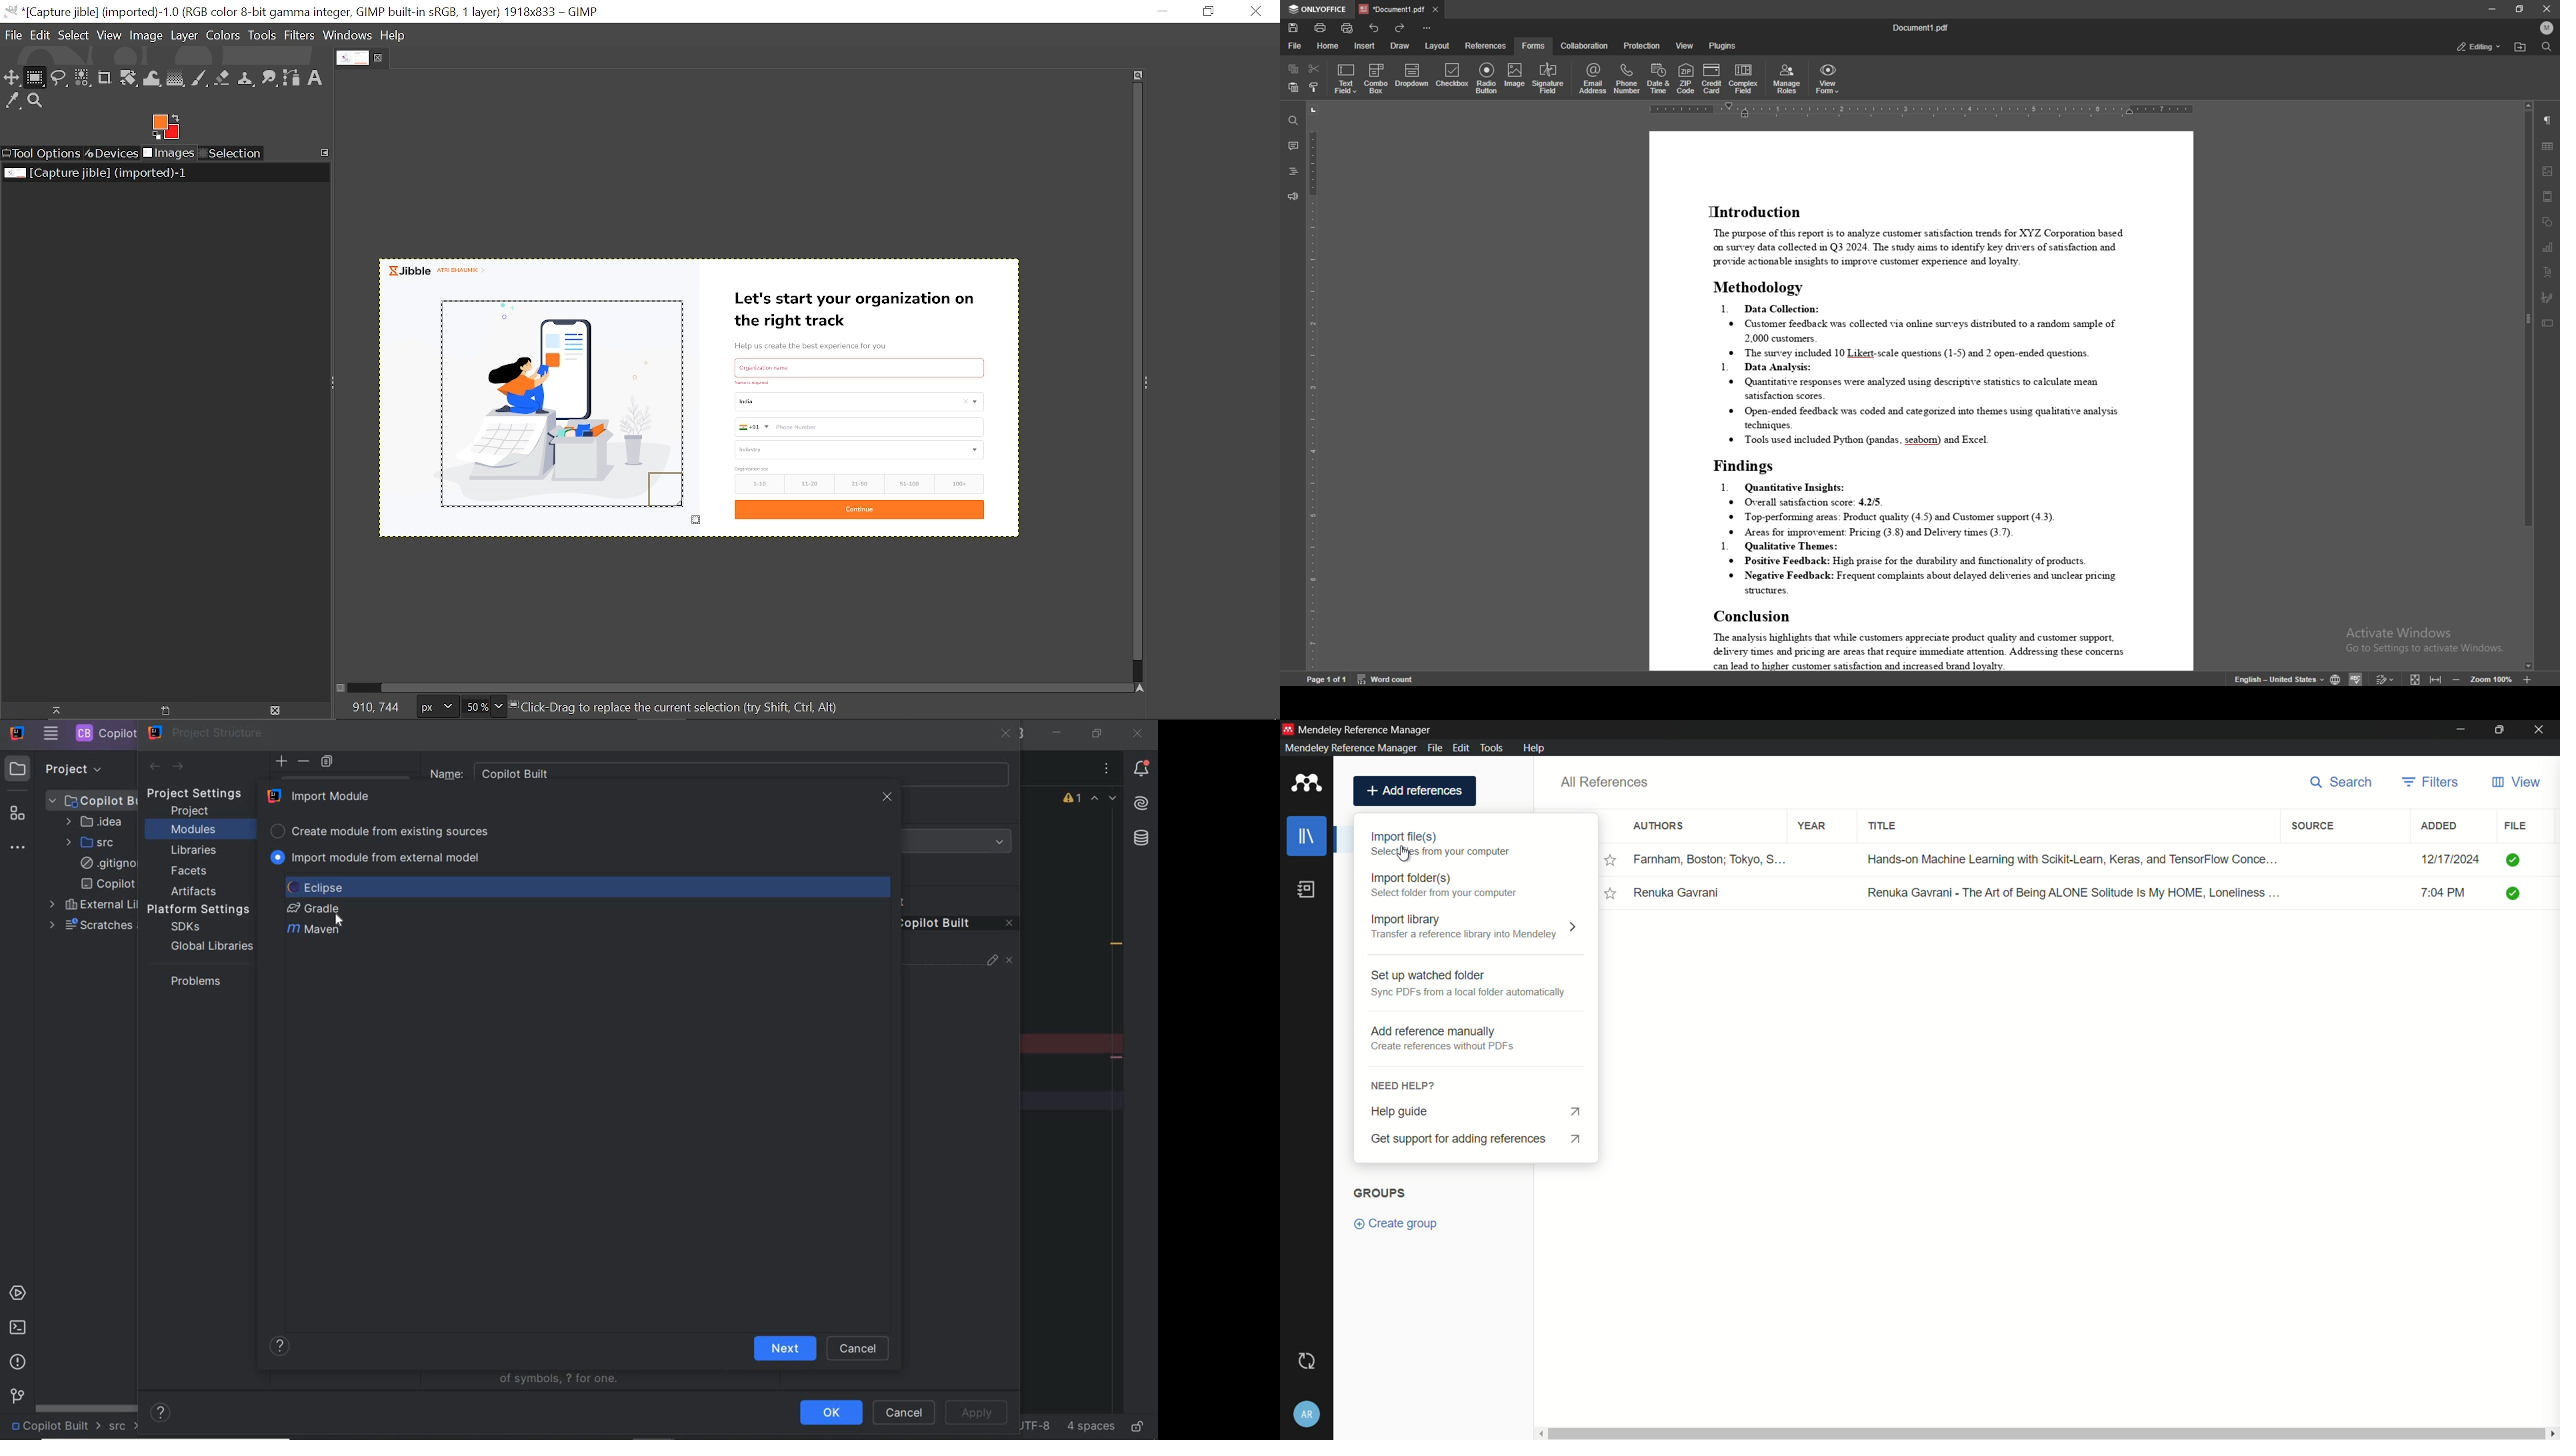 Image resolution: width=2576 pixels, height=1456 pixels. I want to click on zoom, so click(2491, 679).